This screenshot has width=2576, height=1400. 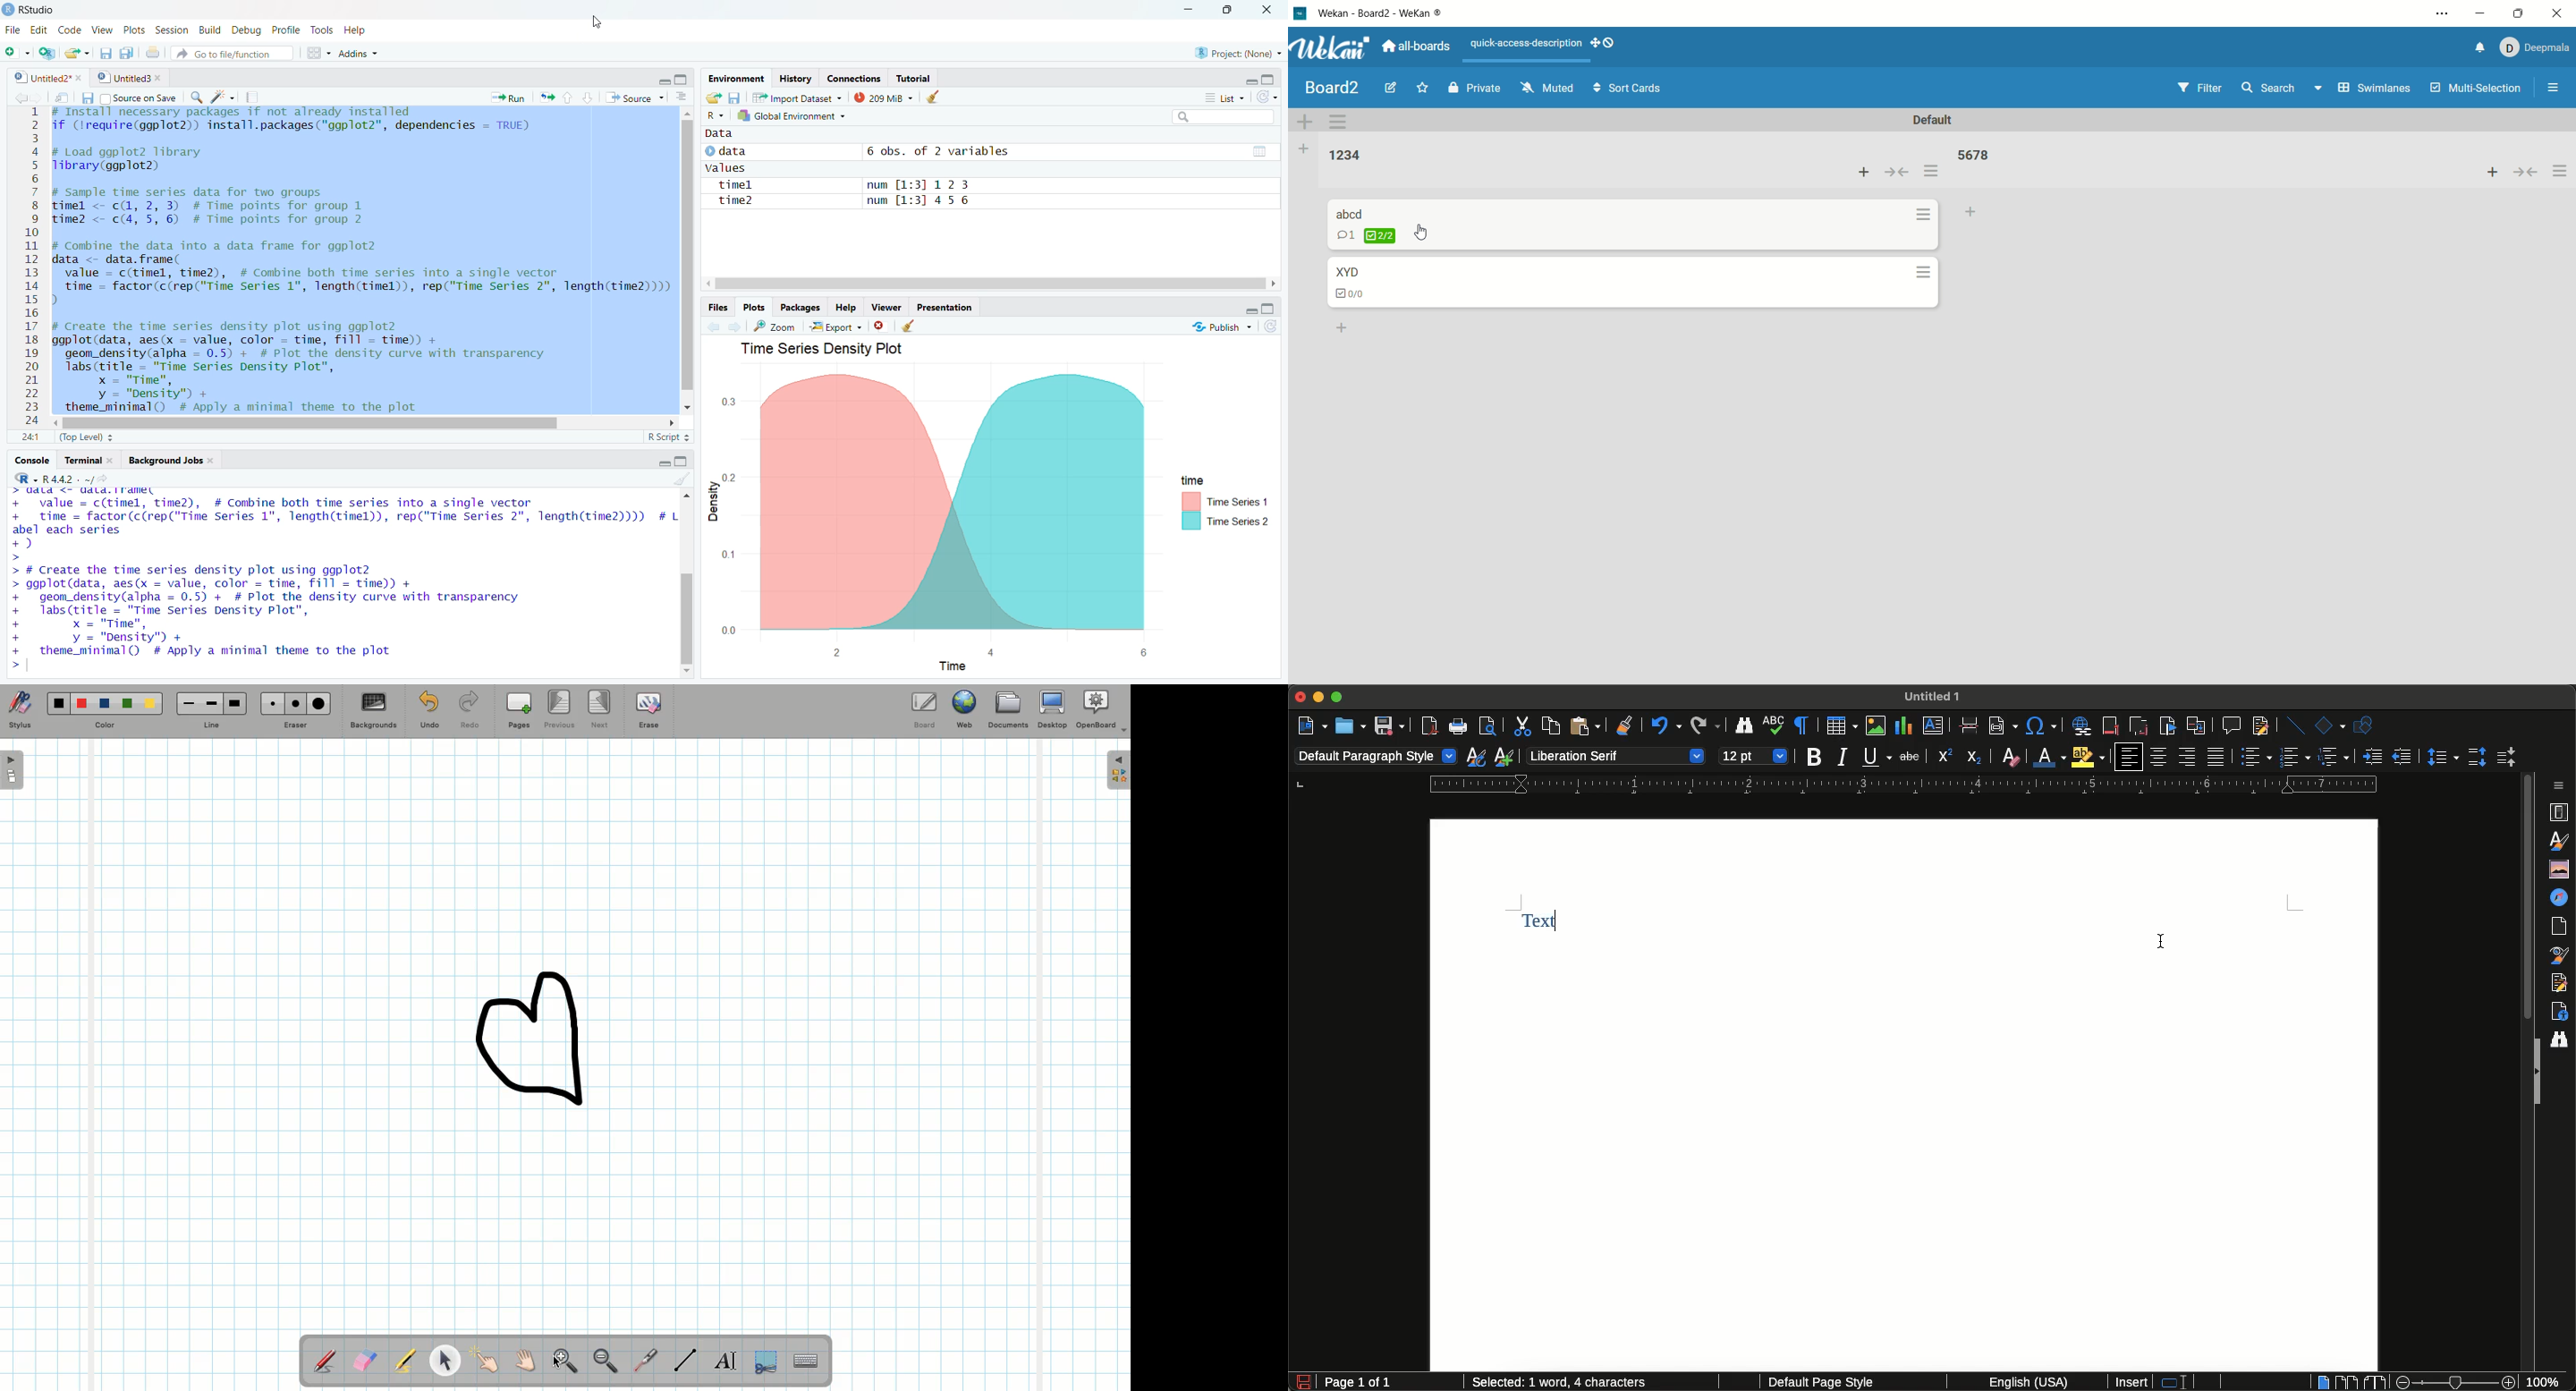 I want to click on Refresh, so click(x=1271, y=330).